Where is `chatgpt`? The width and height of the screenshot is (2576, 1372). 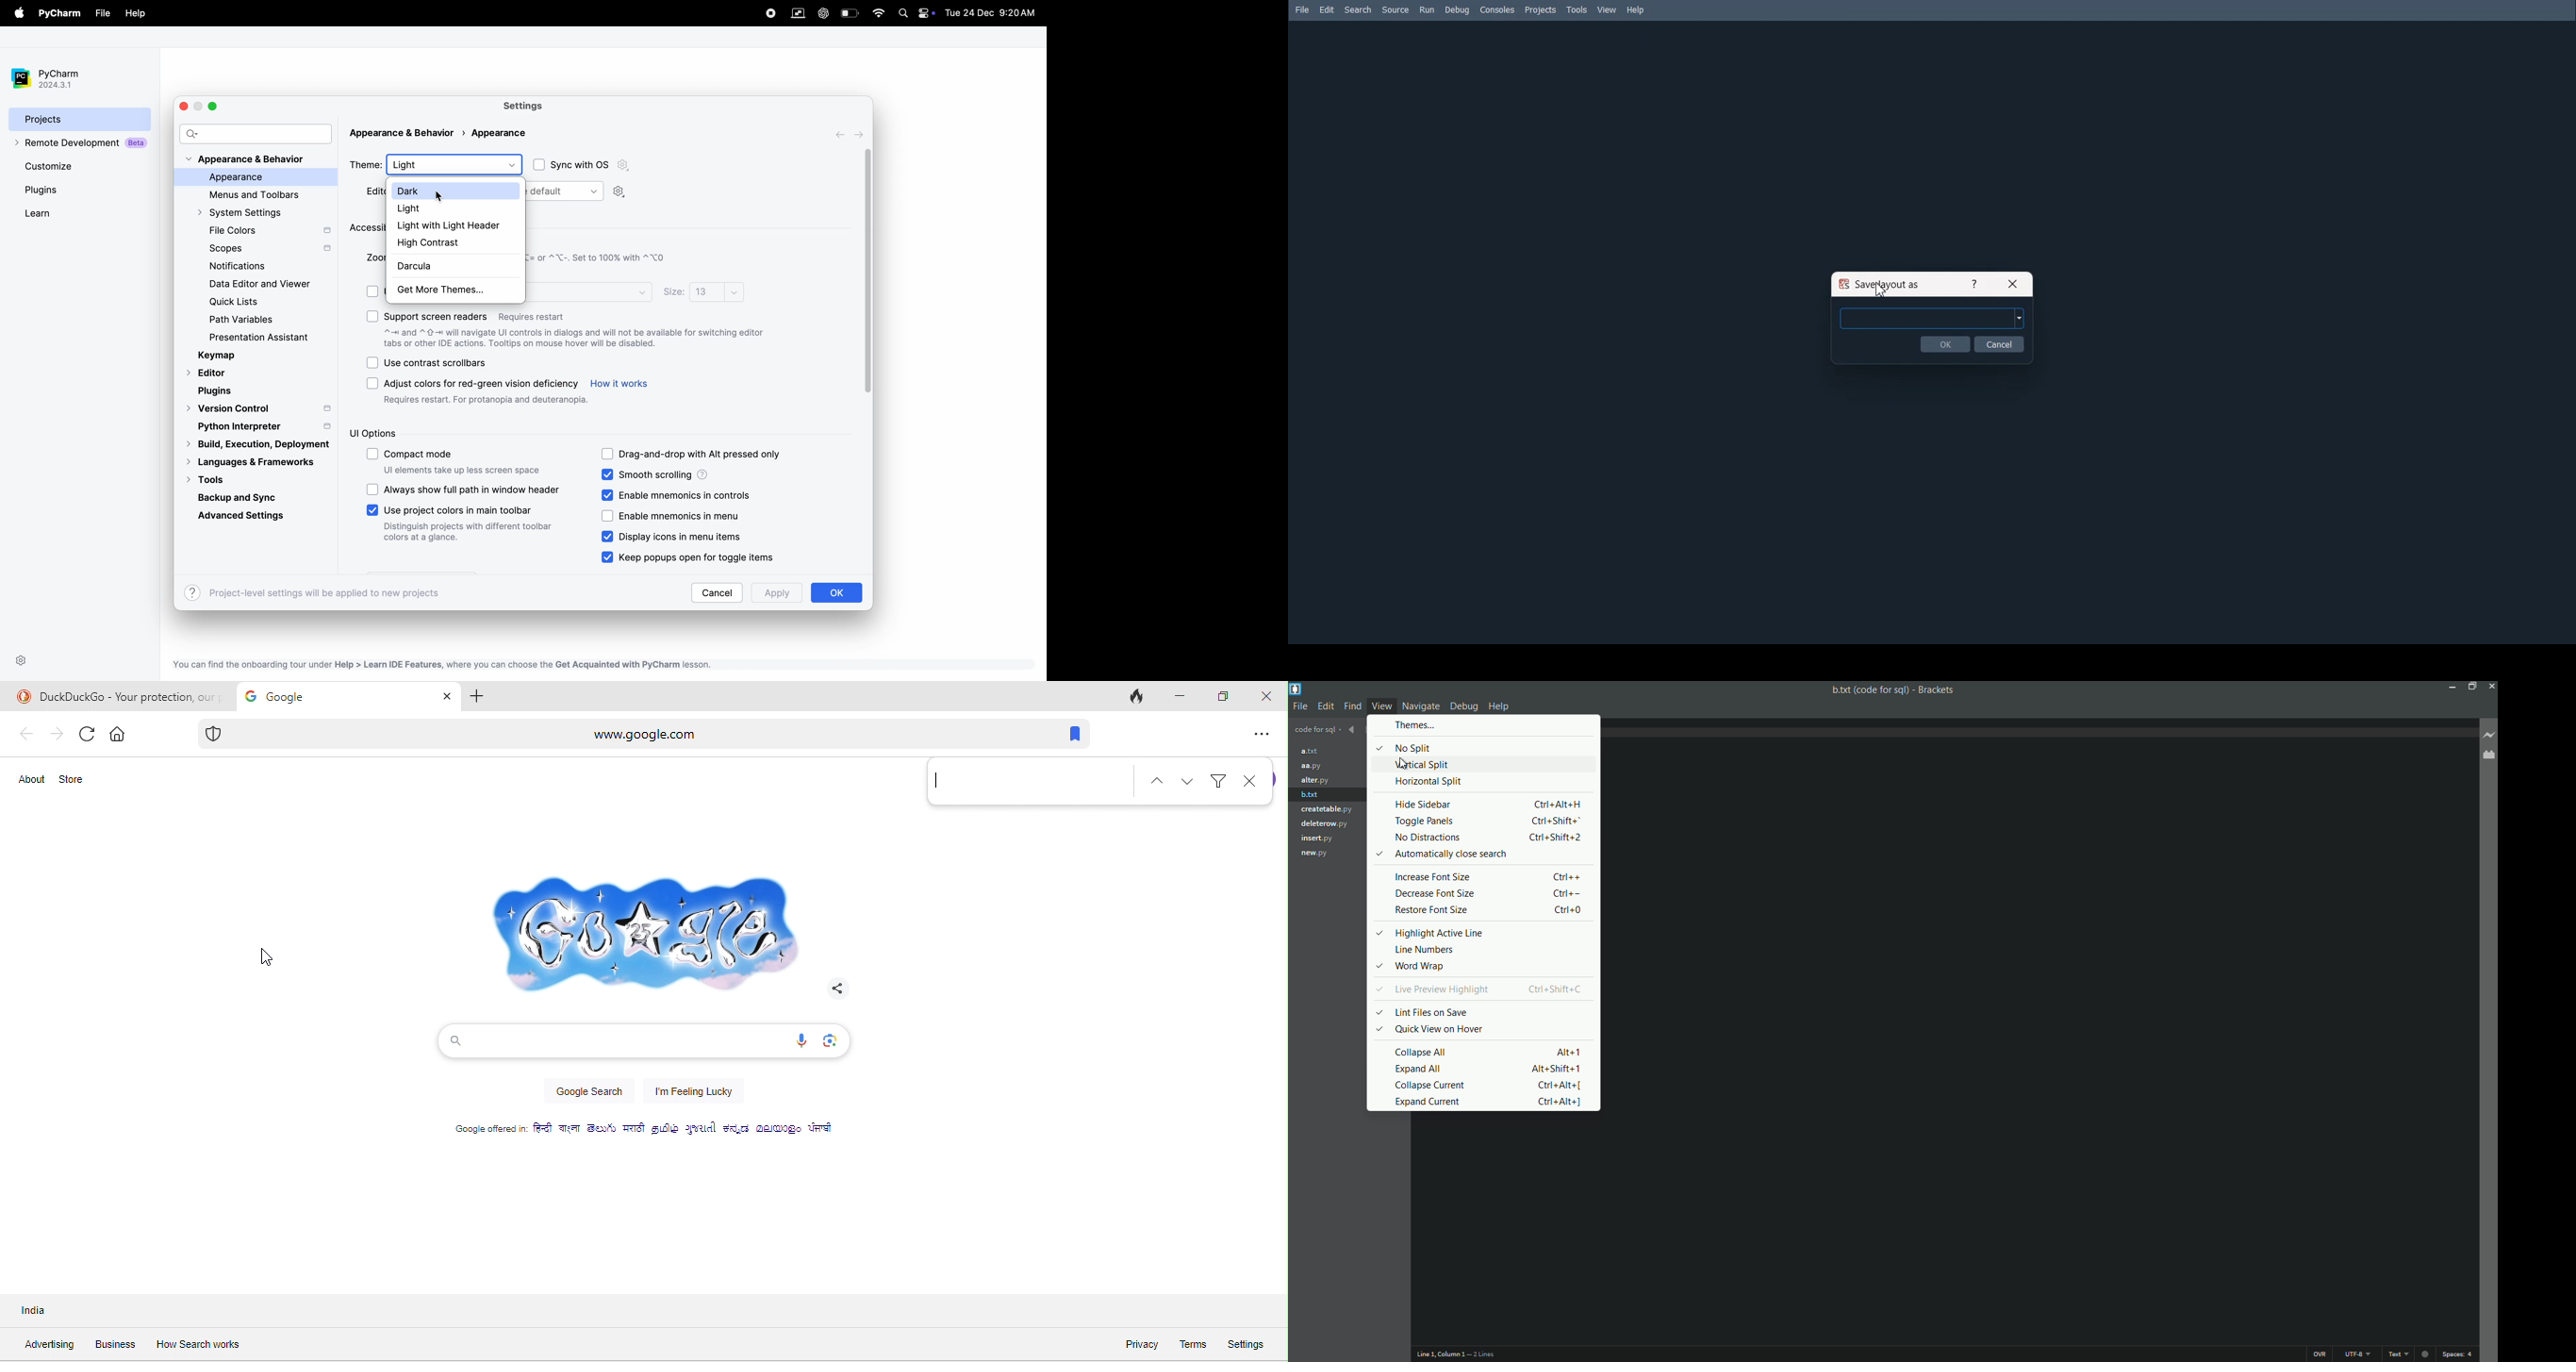
chatgpt is located at coordinates (822, 13).